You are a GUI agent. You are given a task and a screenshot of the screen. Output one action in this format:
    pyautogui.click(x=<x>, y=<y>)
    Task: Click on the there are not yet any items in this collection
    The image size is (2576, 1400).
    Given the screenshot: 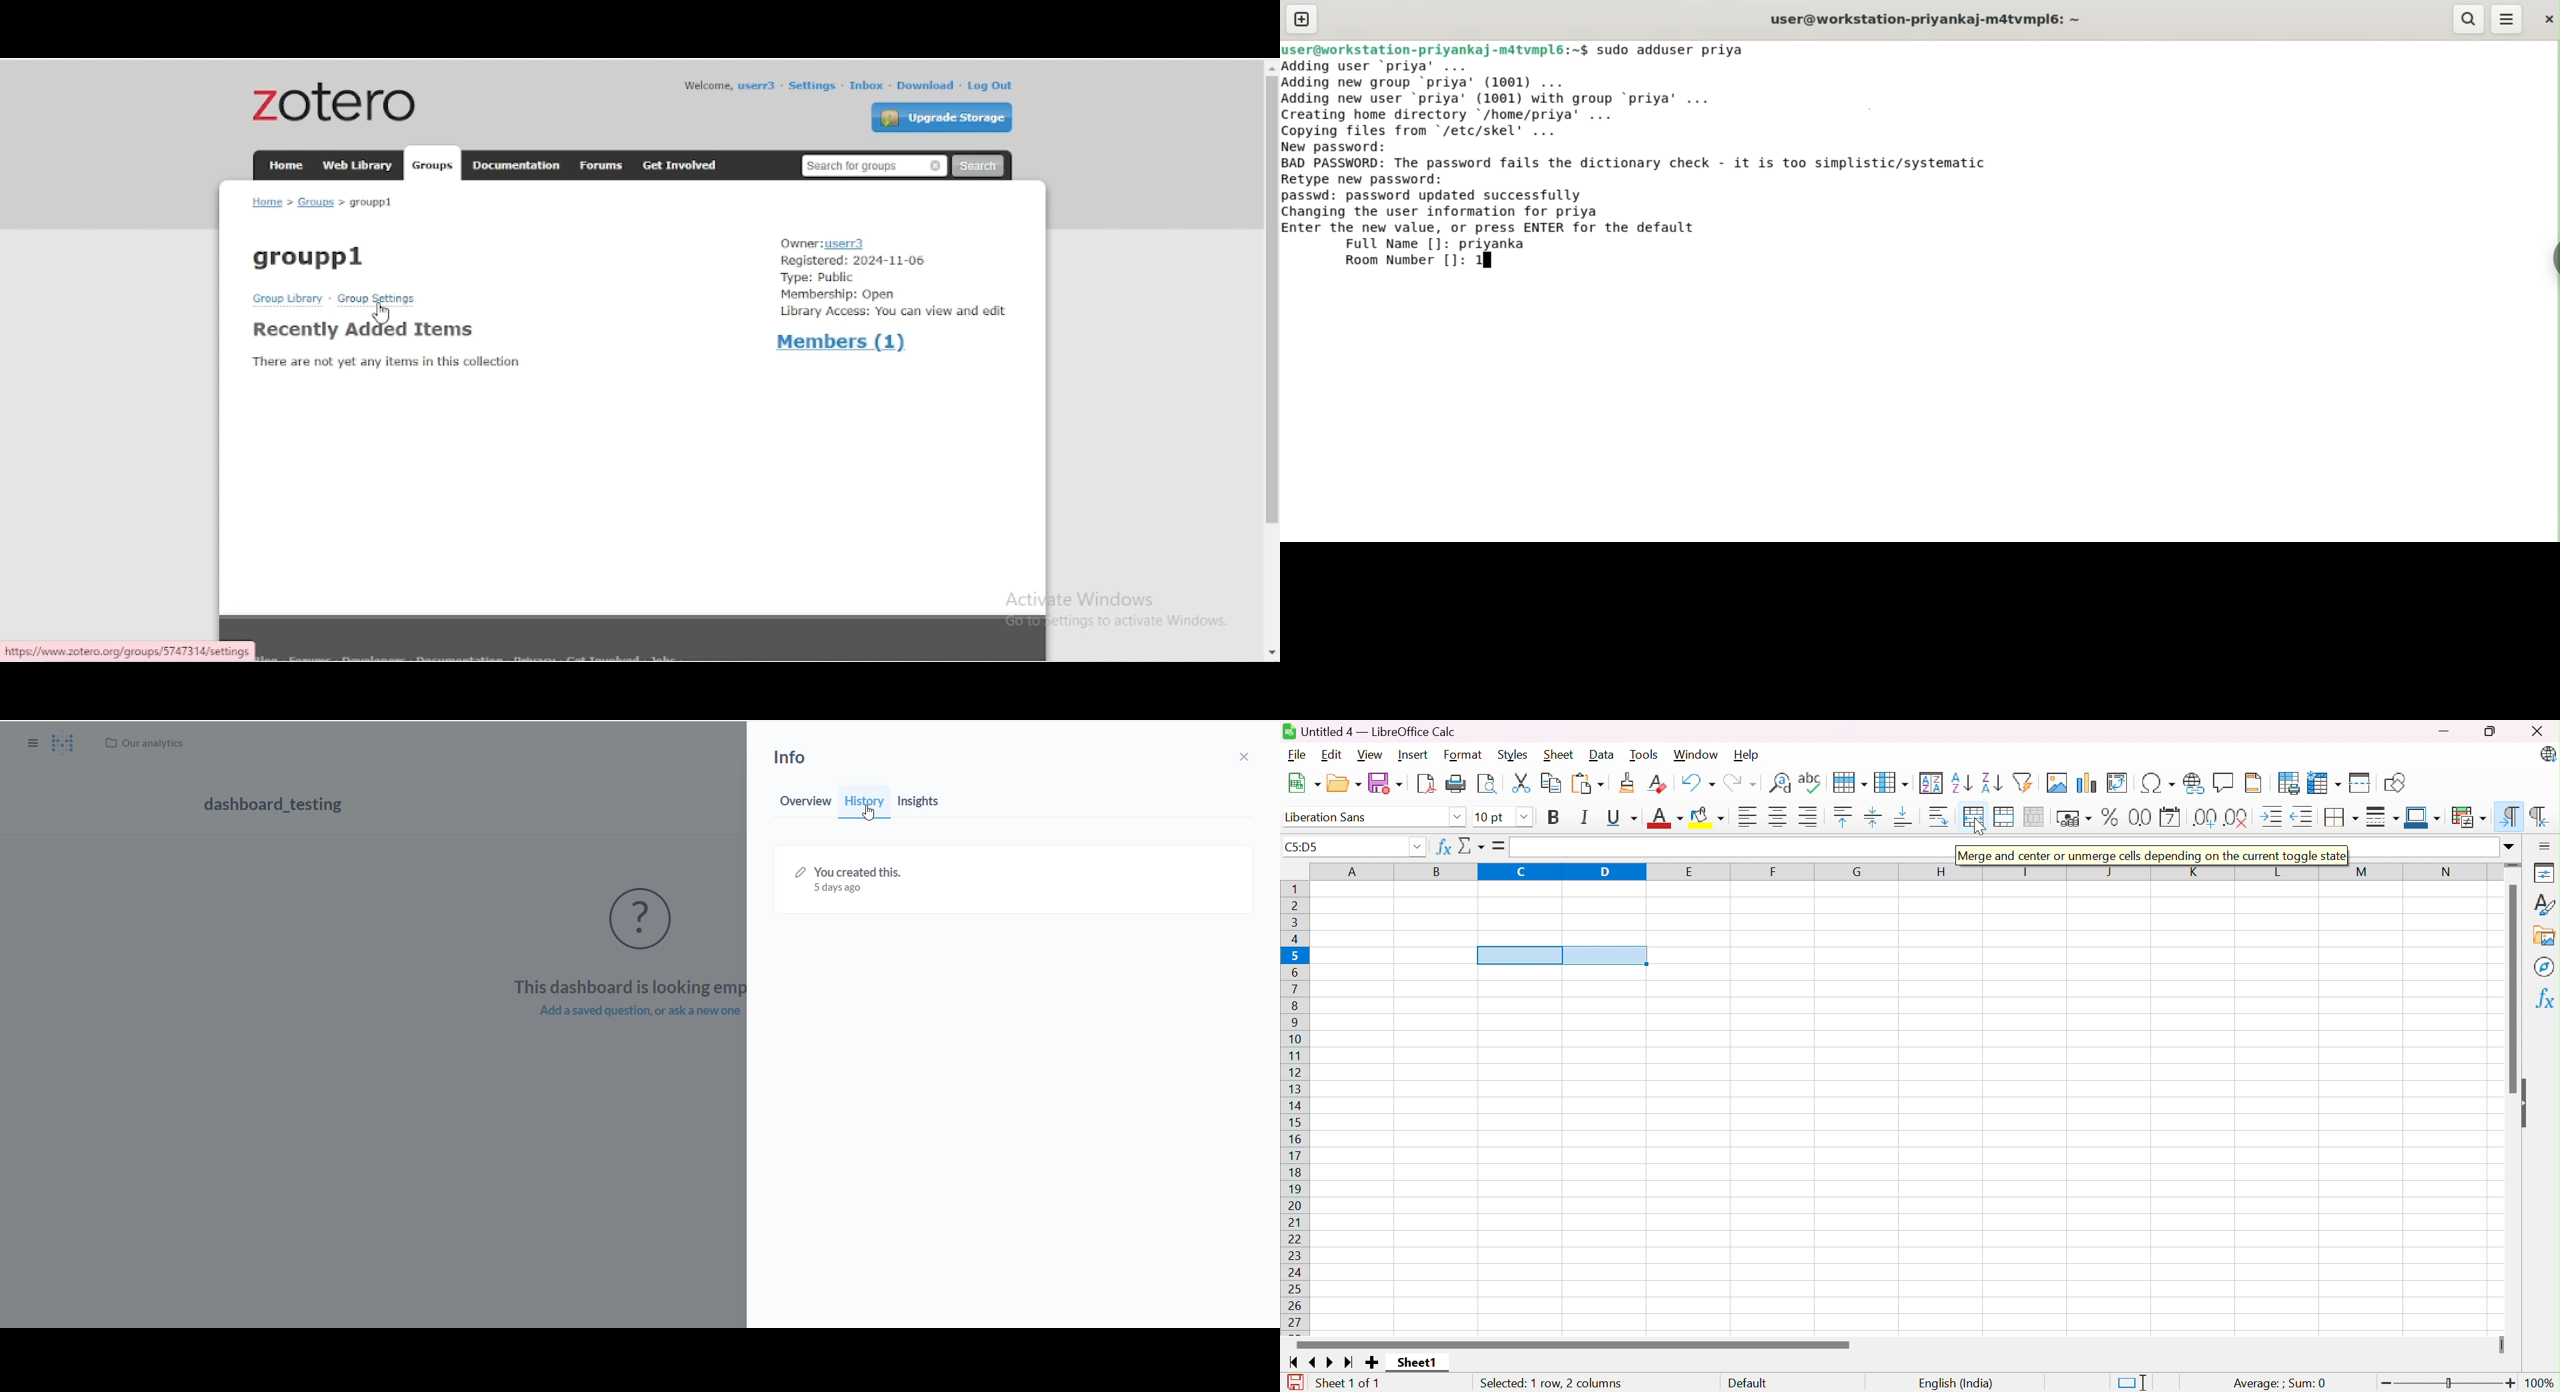 What is the action you would take?
    pyautogui.click(x=386, y=361)
    